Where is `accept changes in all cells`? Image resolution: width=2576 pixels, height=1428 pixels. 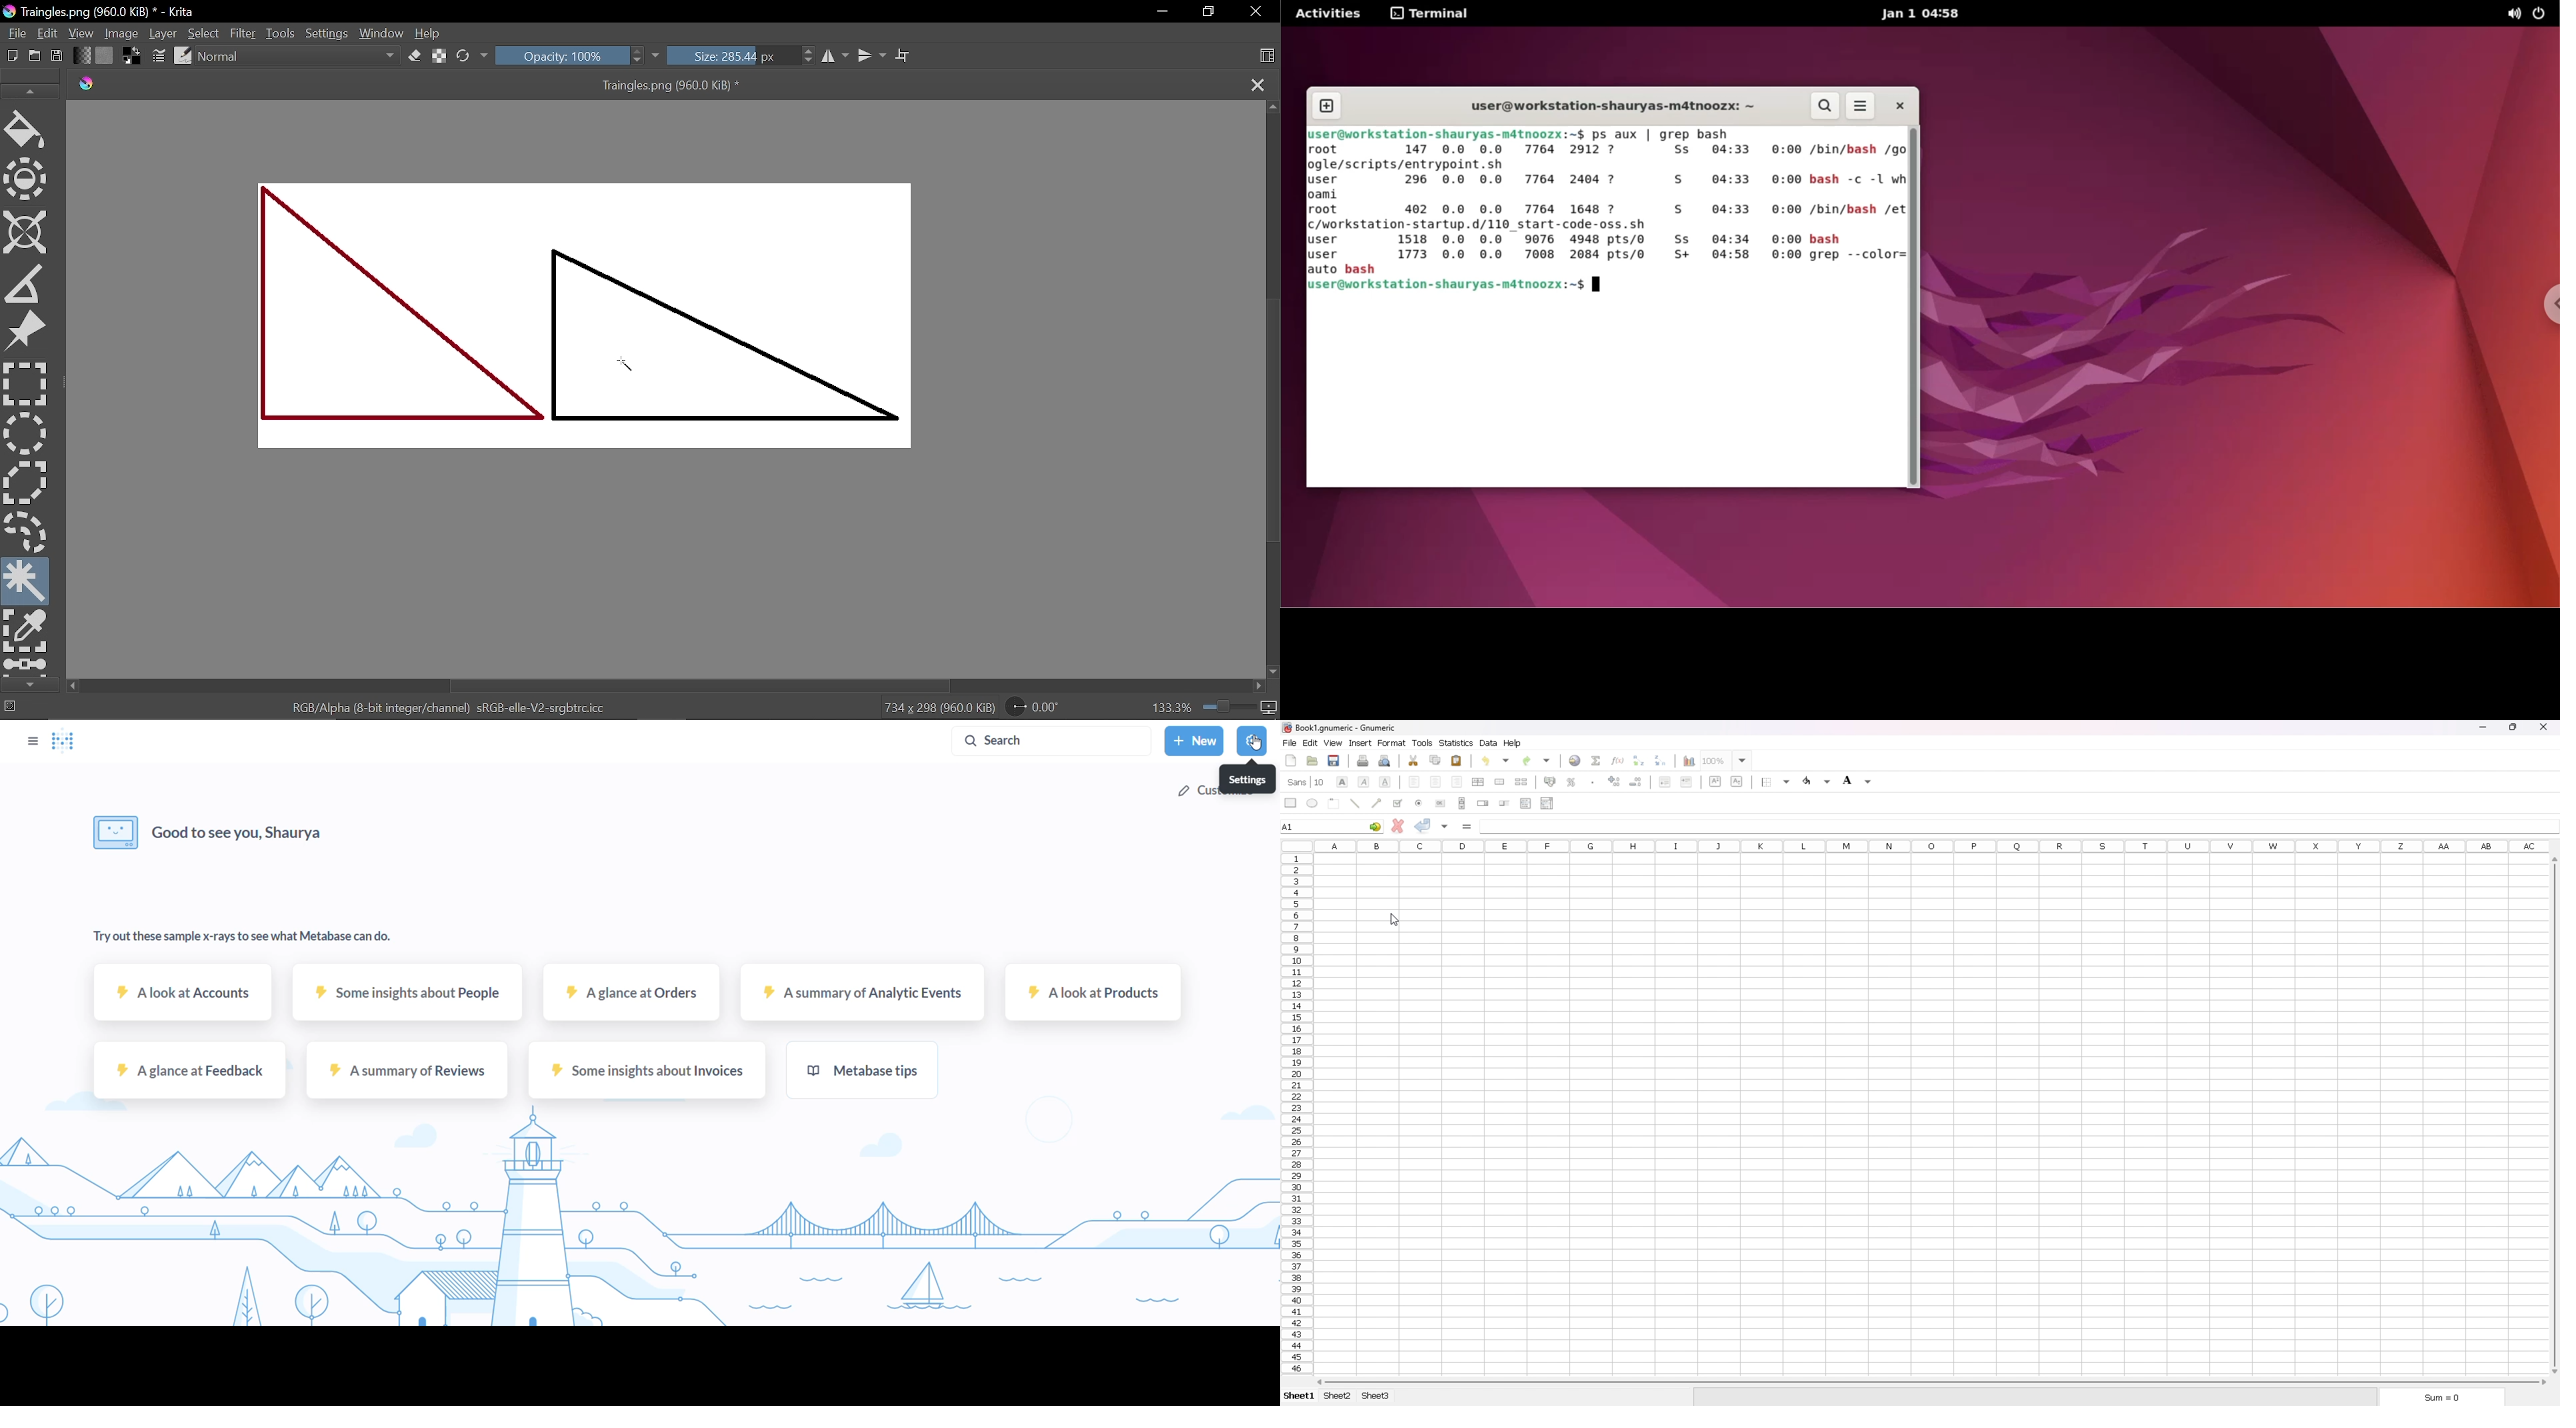
accept changes in all cells is located at coordinates (1447, 827).